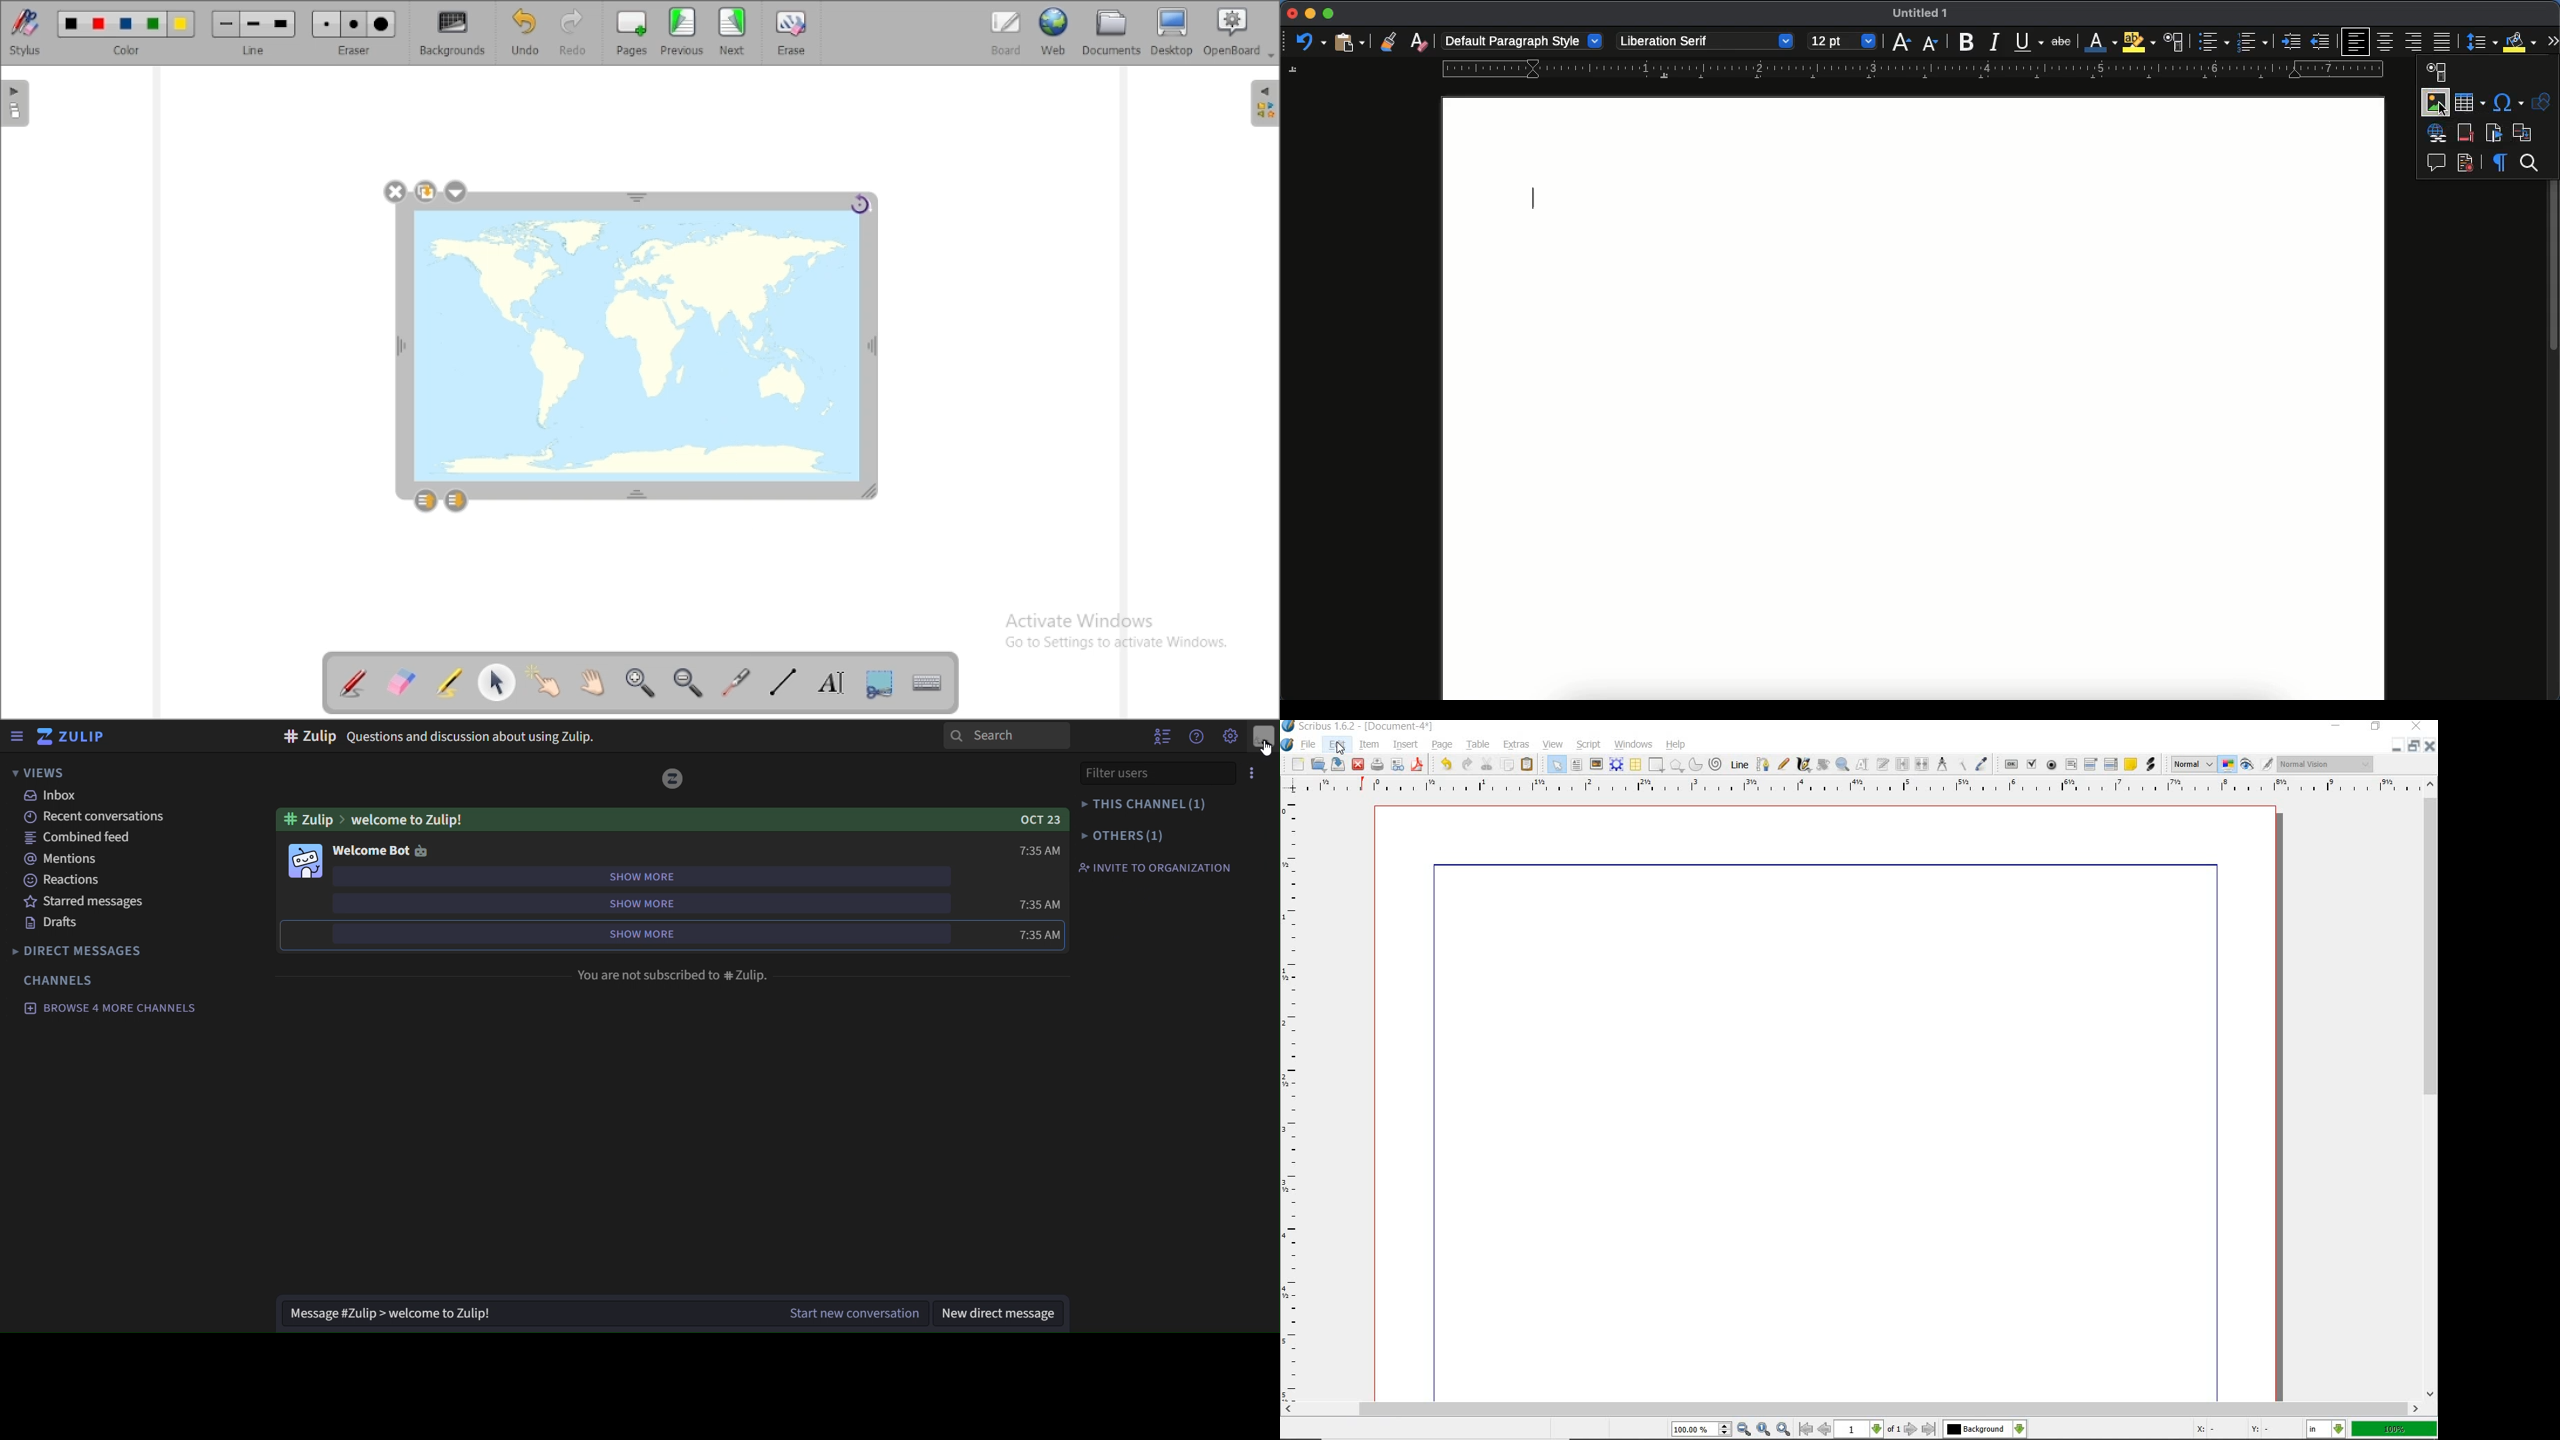 The image size is (2576, 1456). What do you see at coordinates (1262, 103) in the screenshot?
I see `sidebar settings` at bounding box center [1262, 103].